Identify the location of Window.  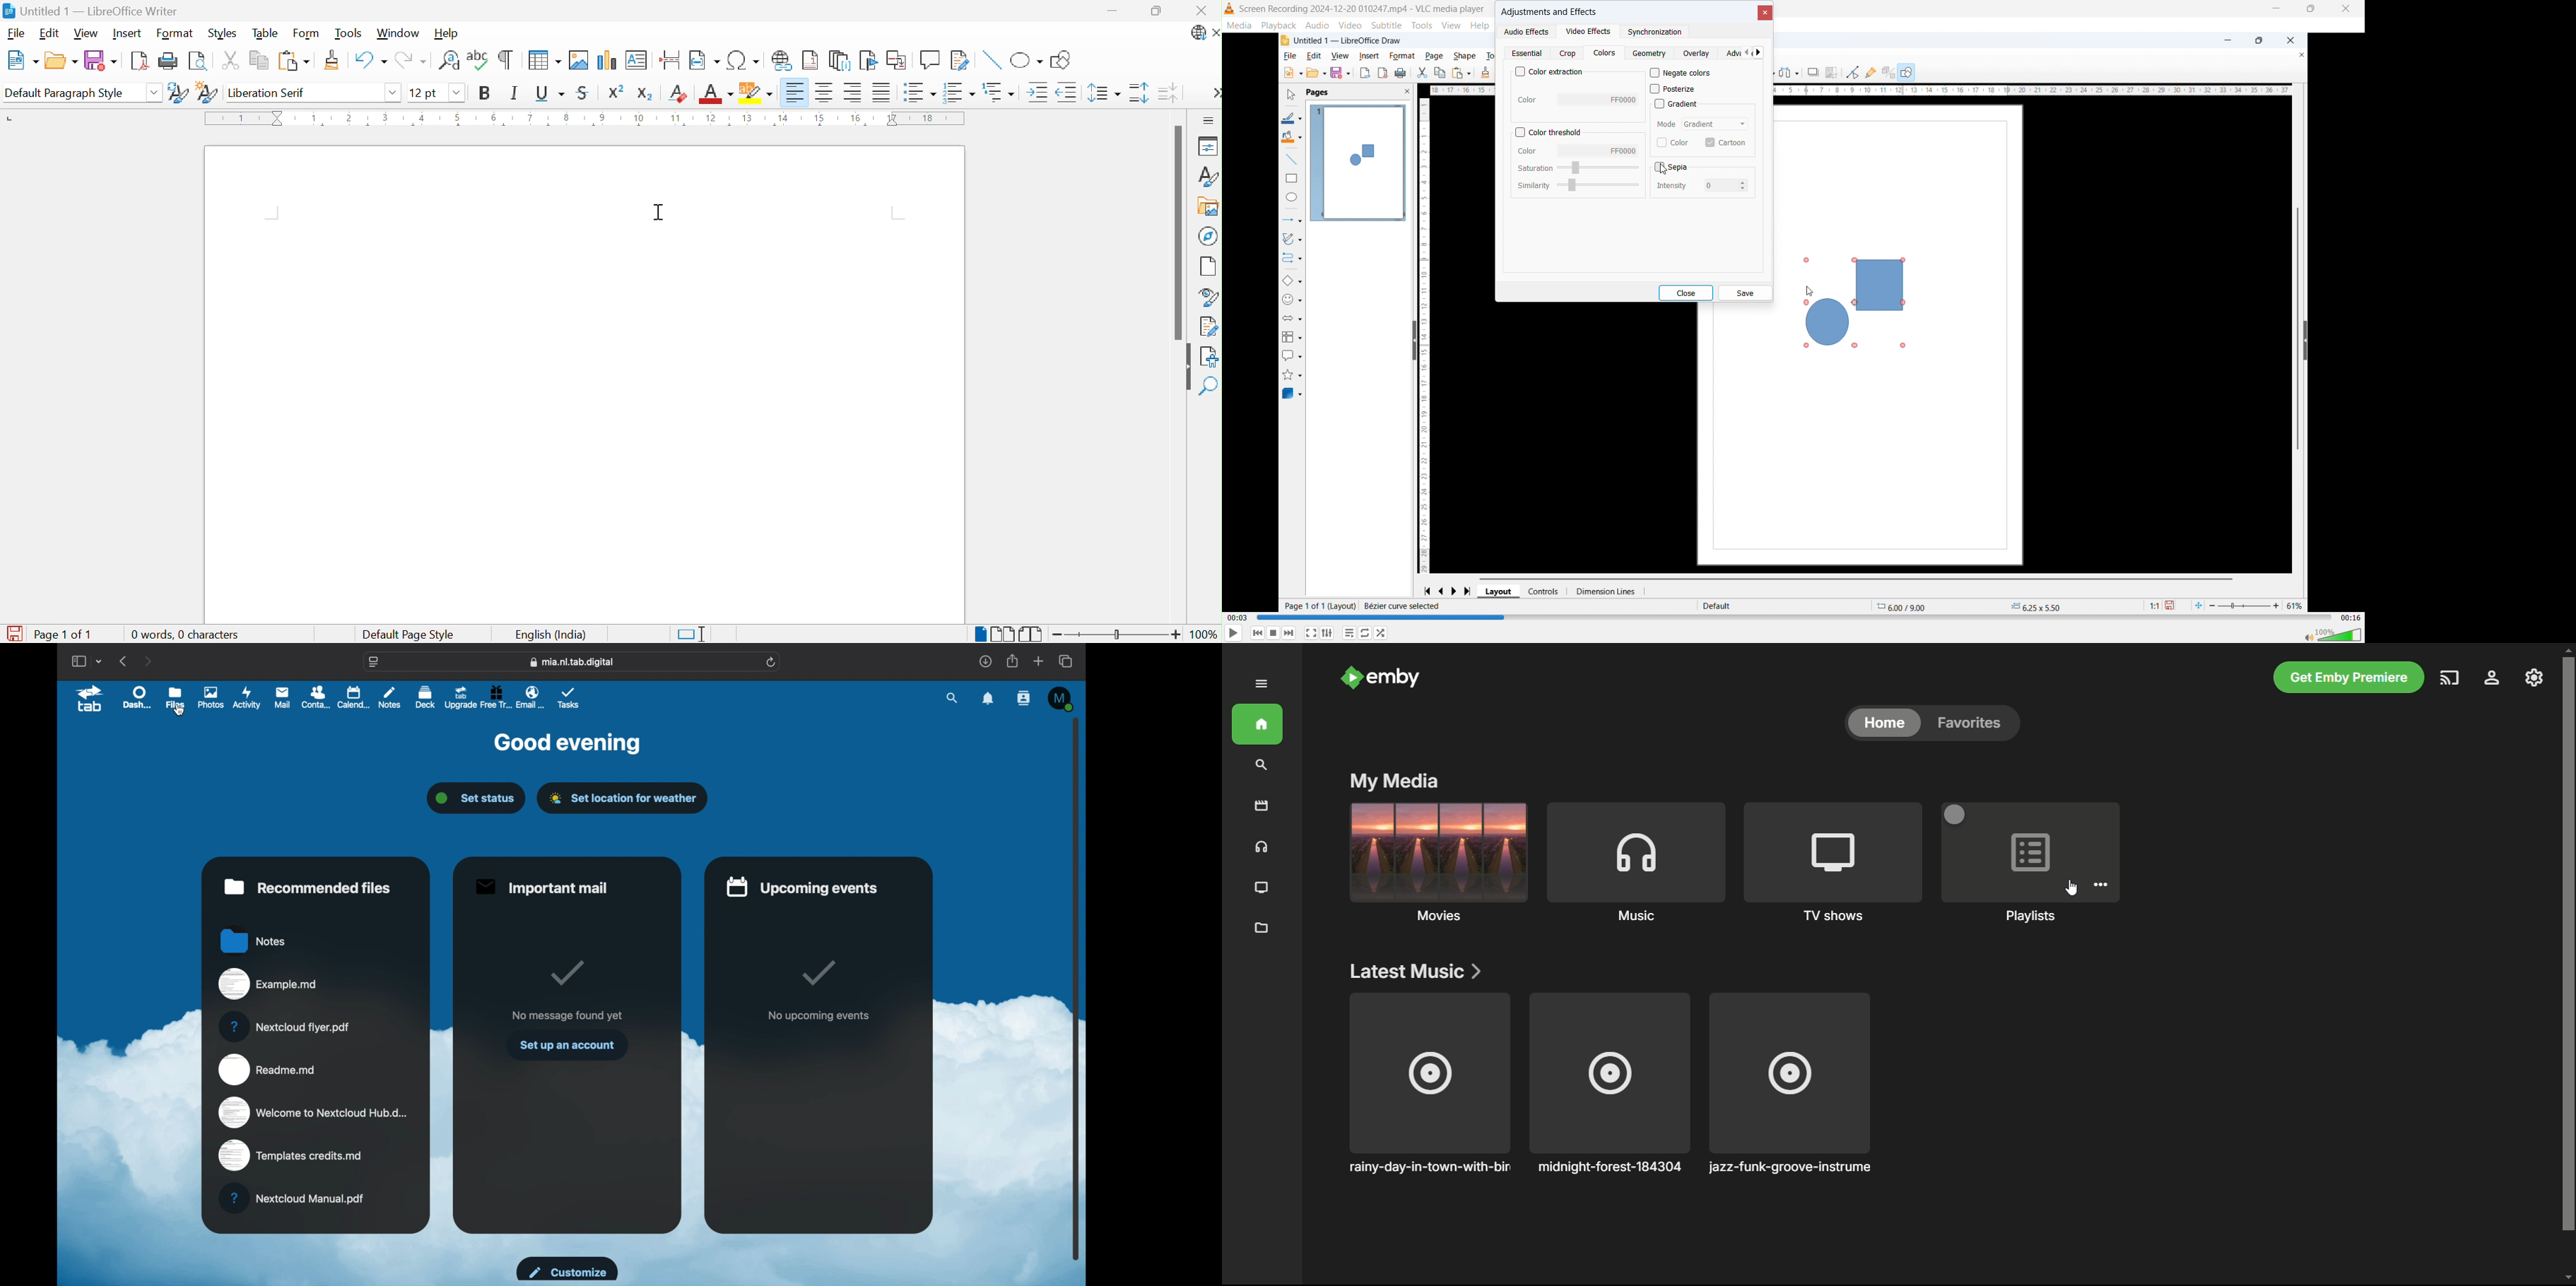
(399, 33).